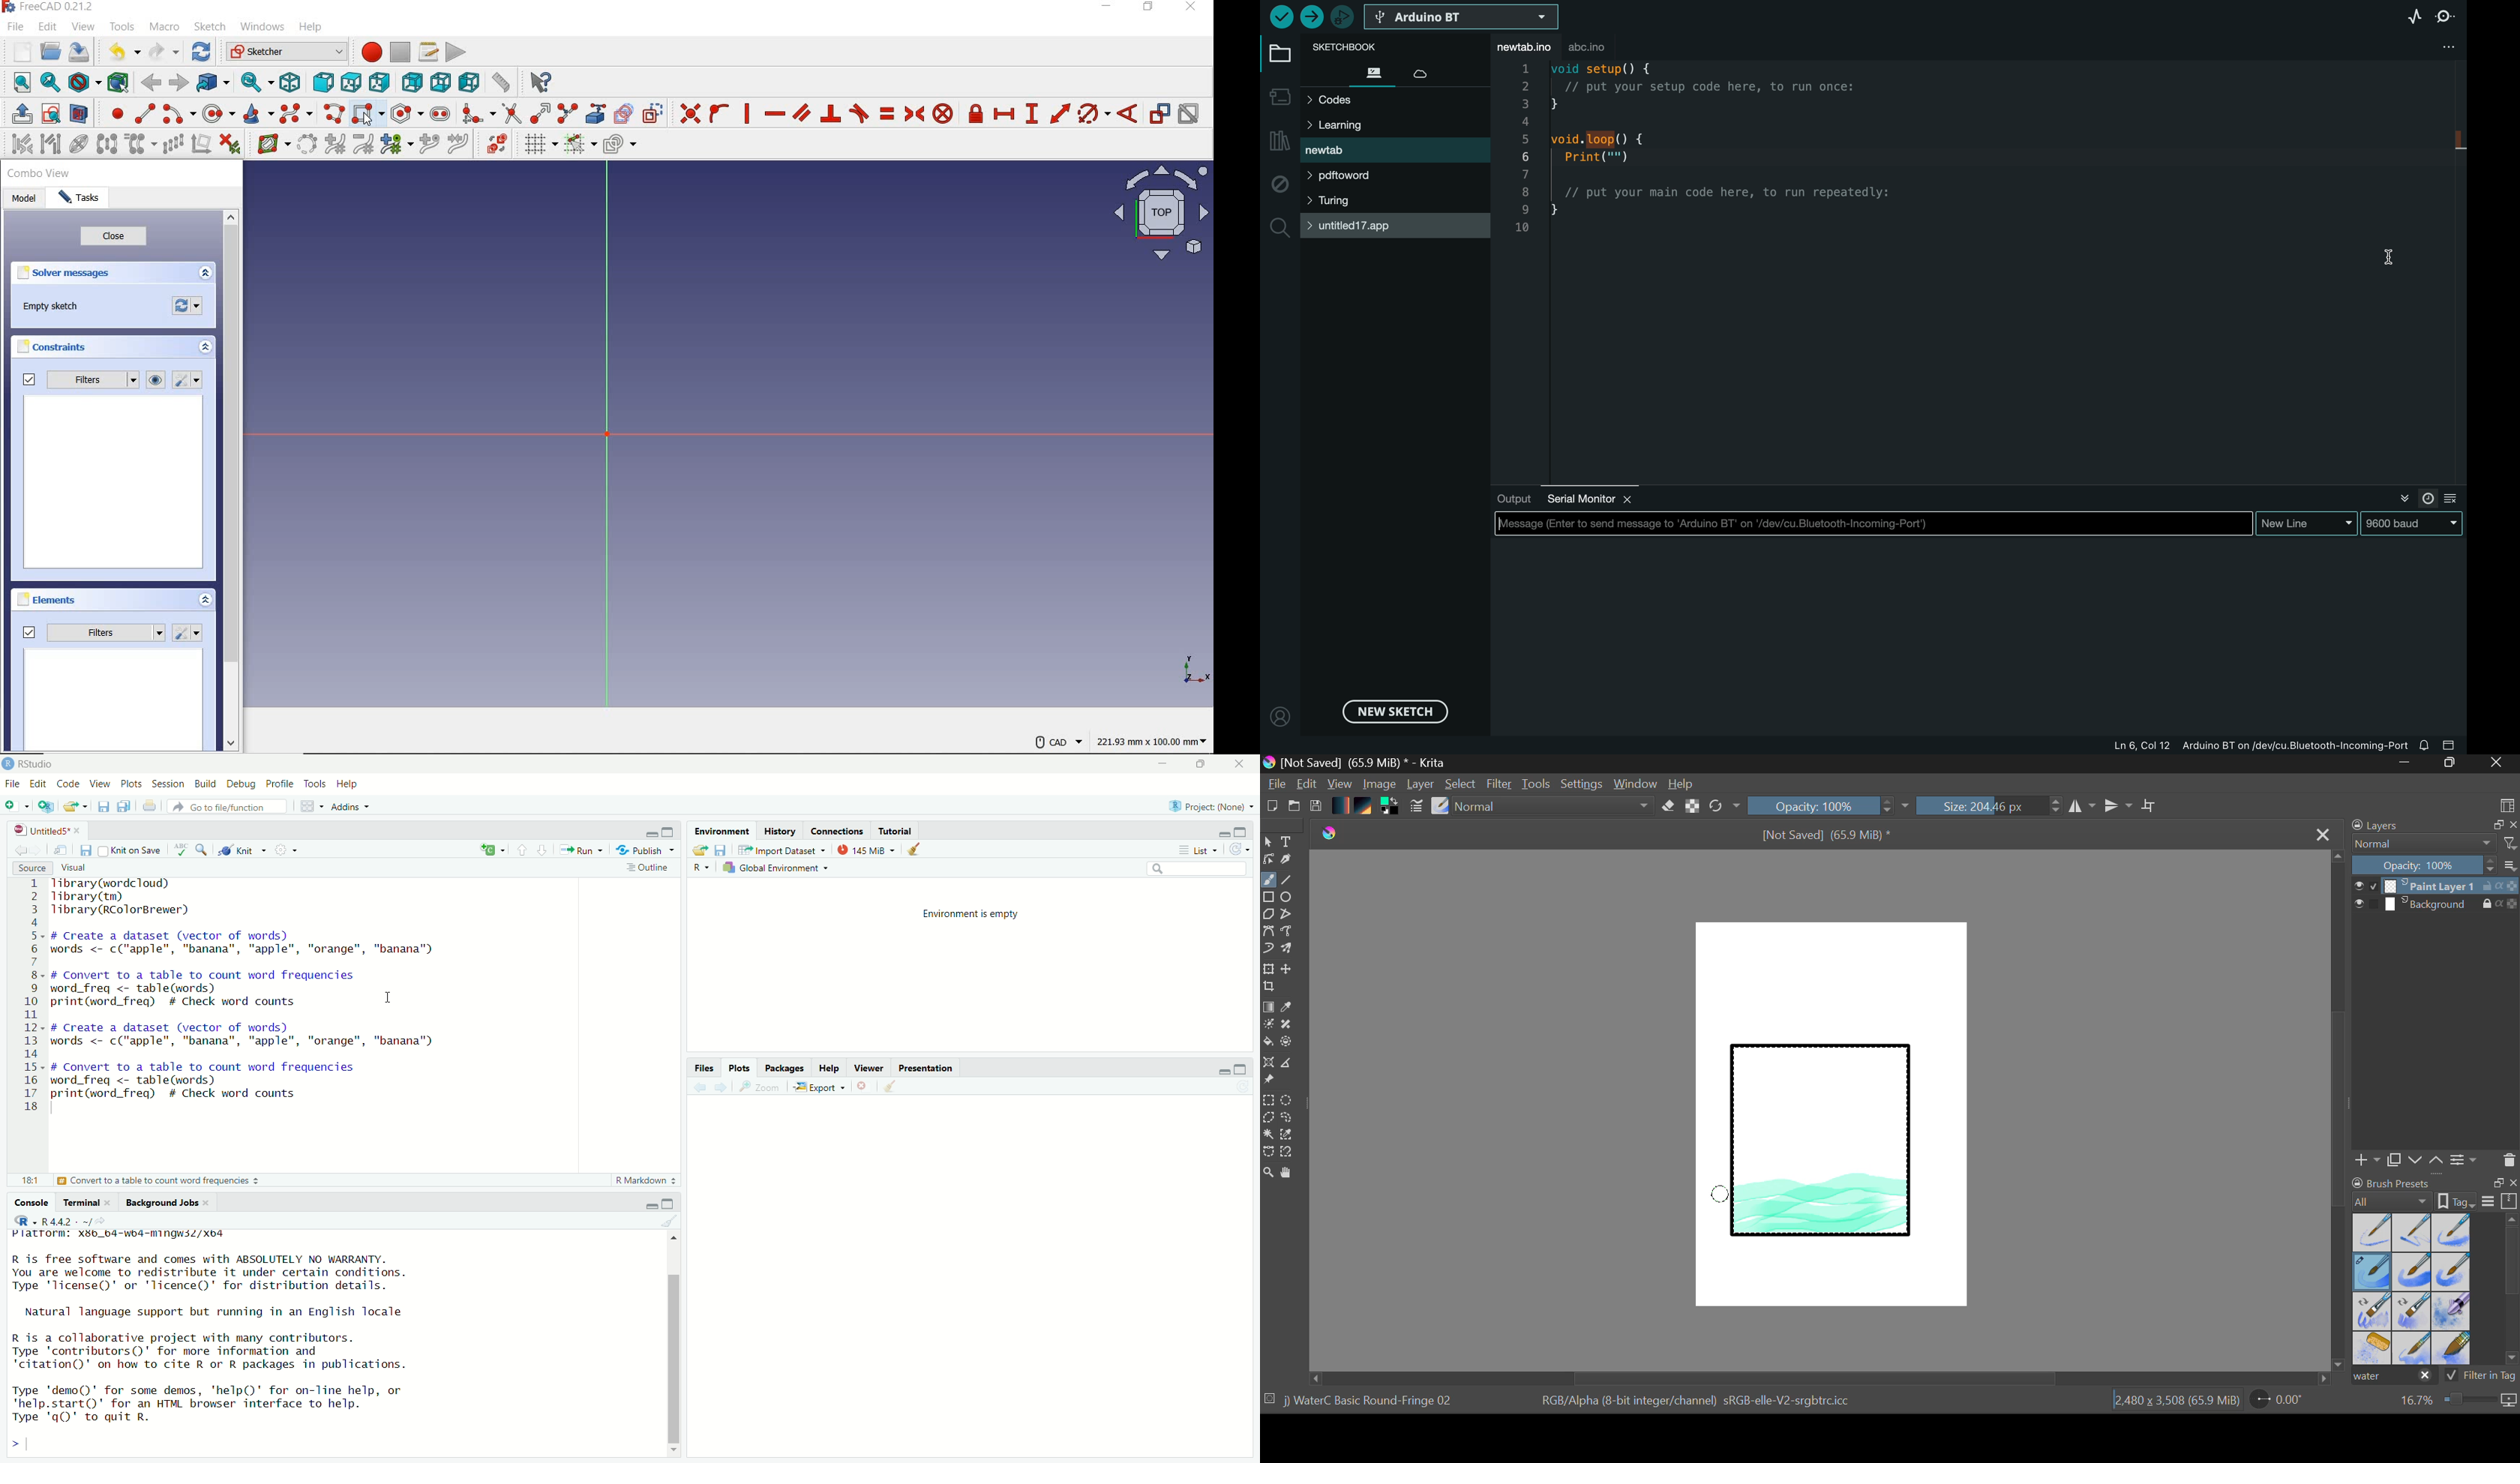  Describe the element at coordinates (544, 850) in the screenshot. I see `Go to the next section/chunk` at that location.